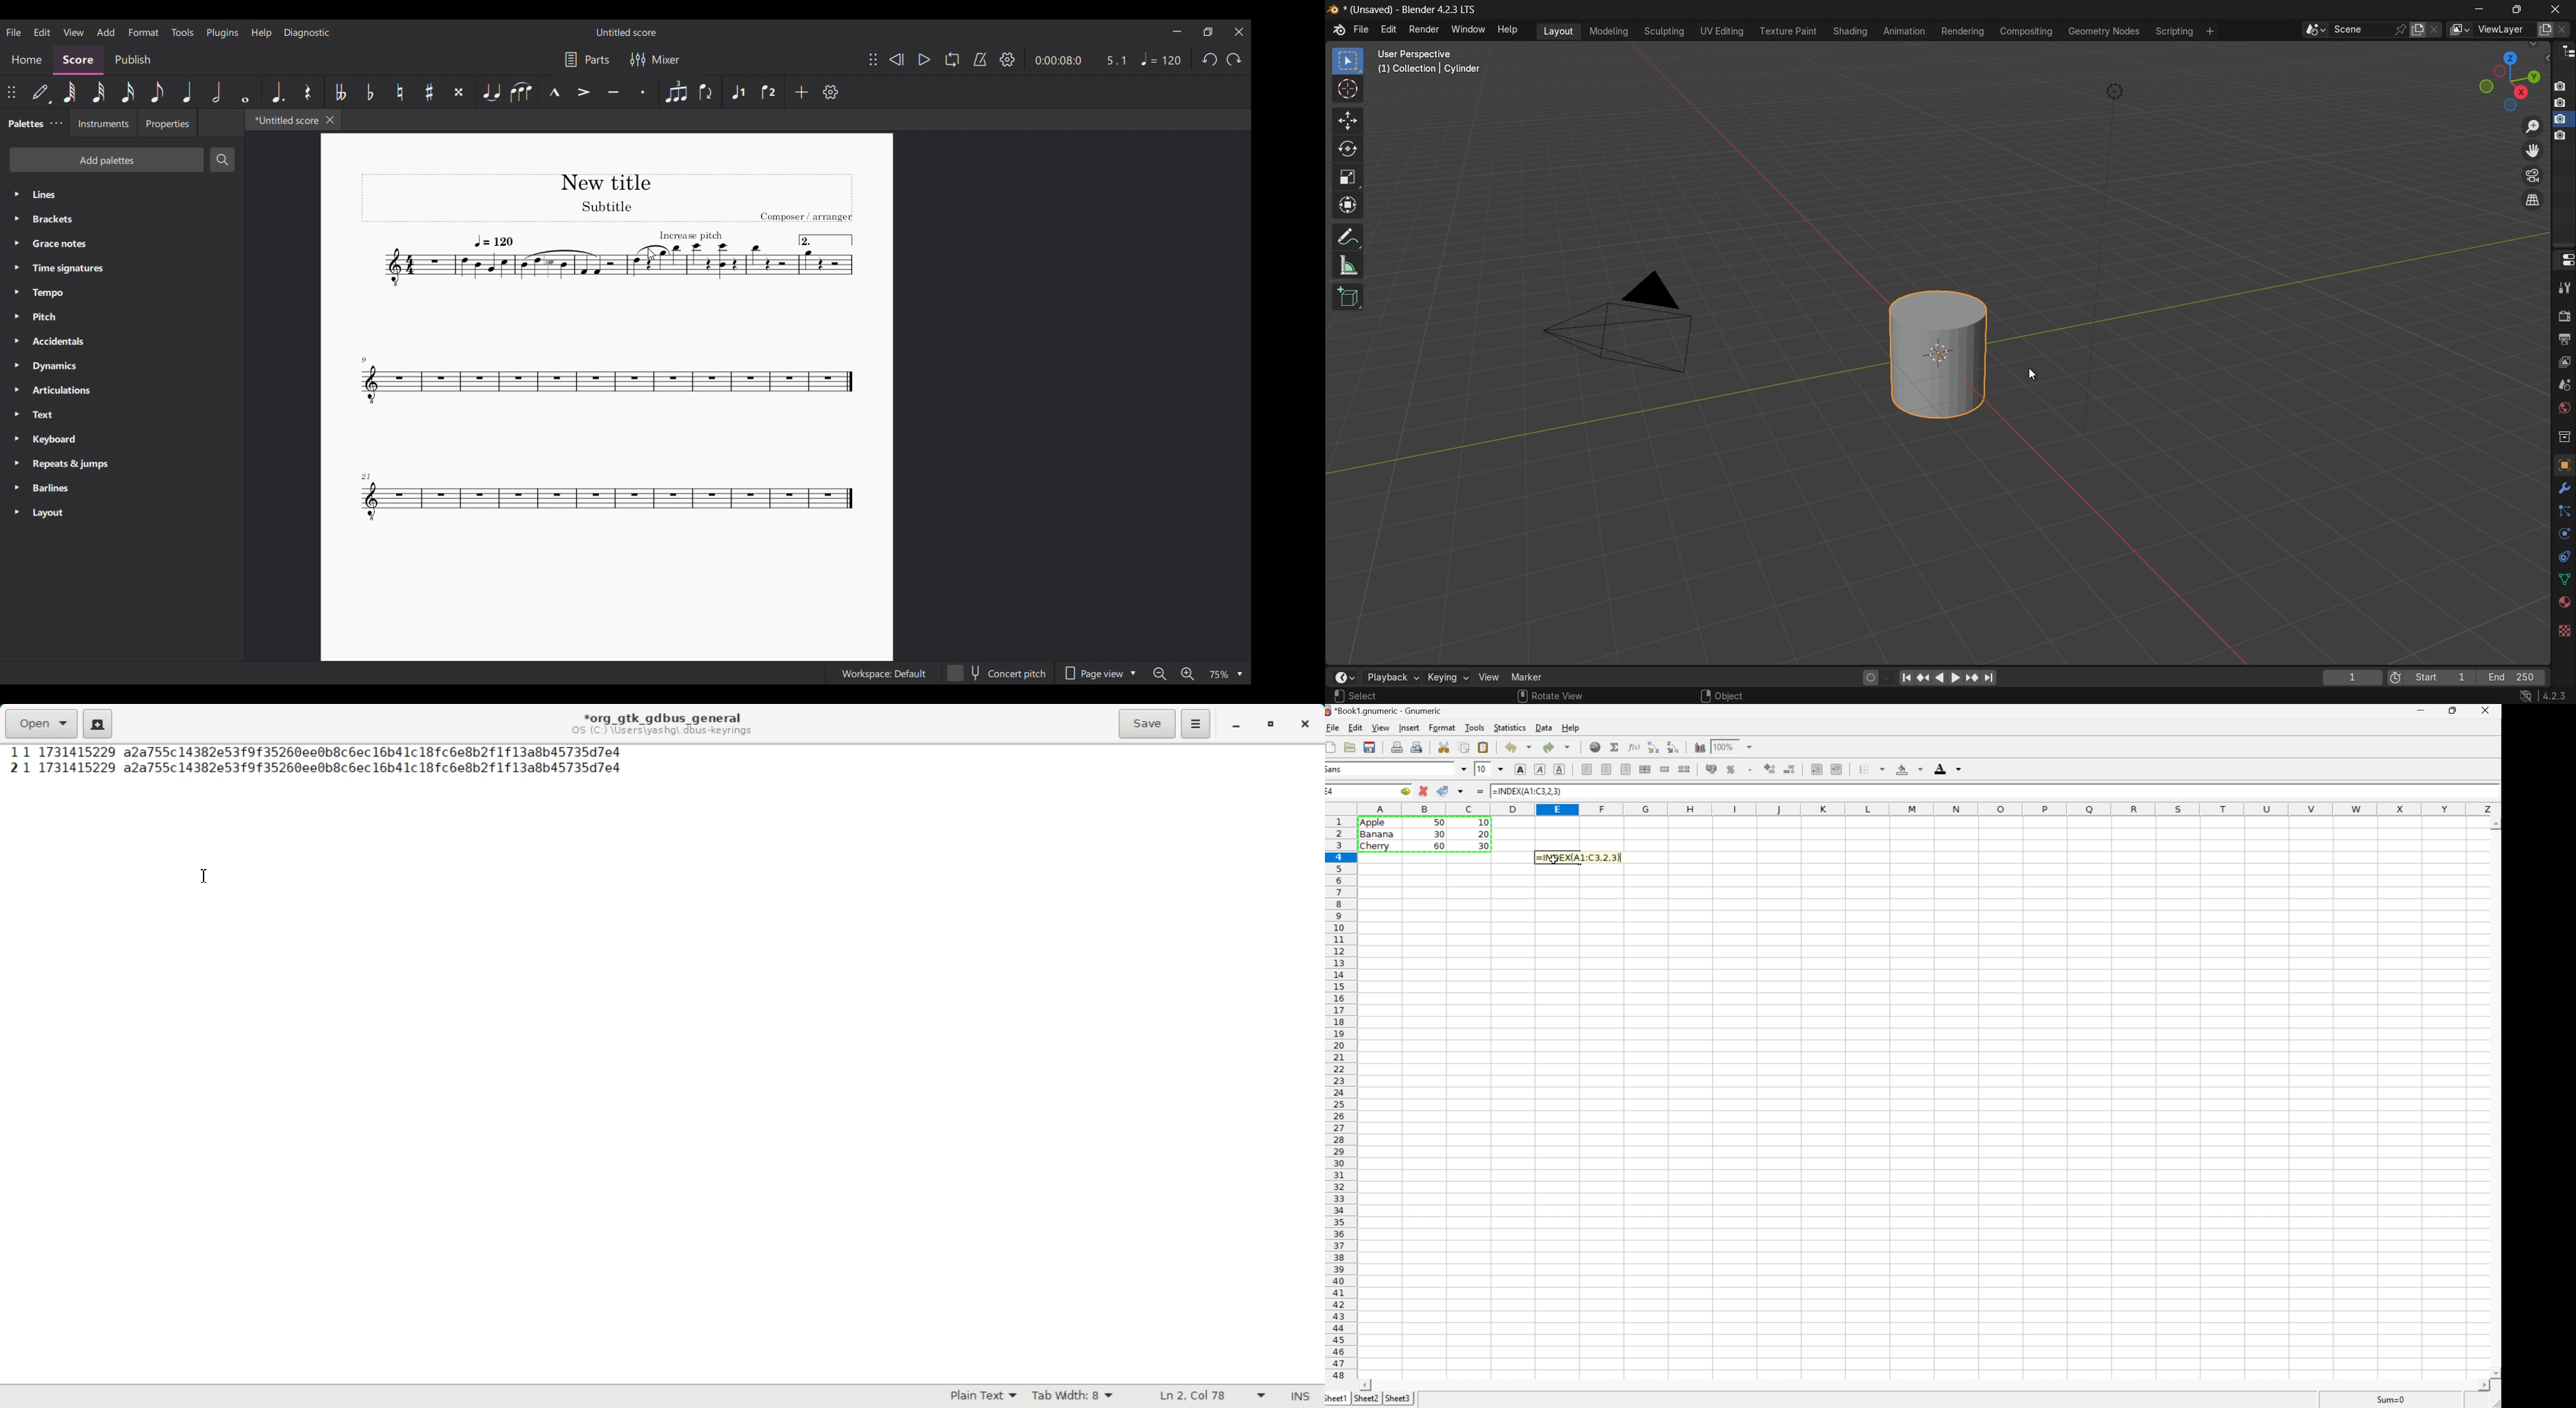 This screenshot has height=1428, width=2576. What do you see at coordinates (2530, 151) in the screenshot?
I see `move the view` at bounding box center [2530, 151].